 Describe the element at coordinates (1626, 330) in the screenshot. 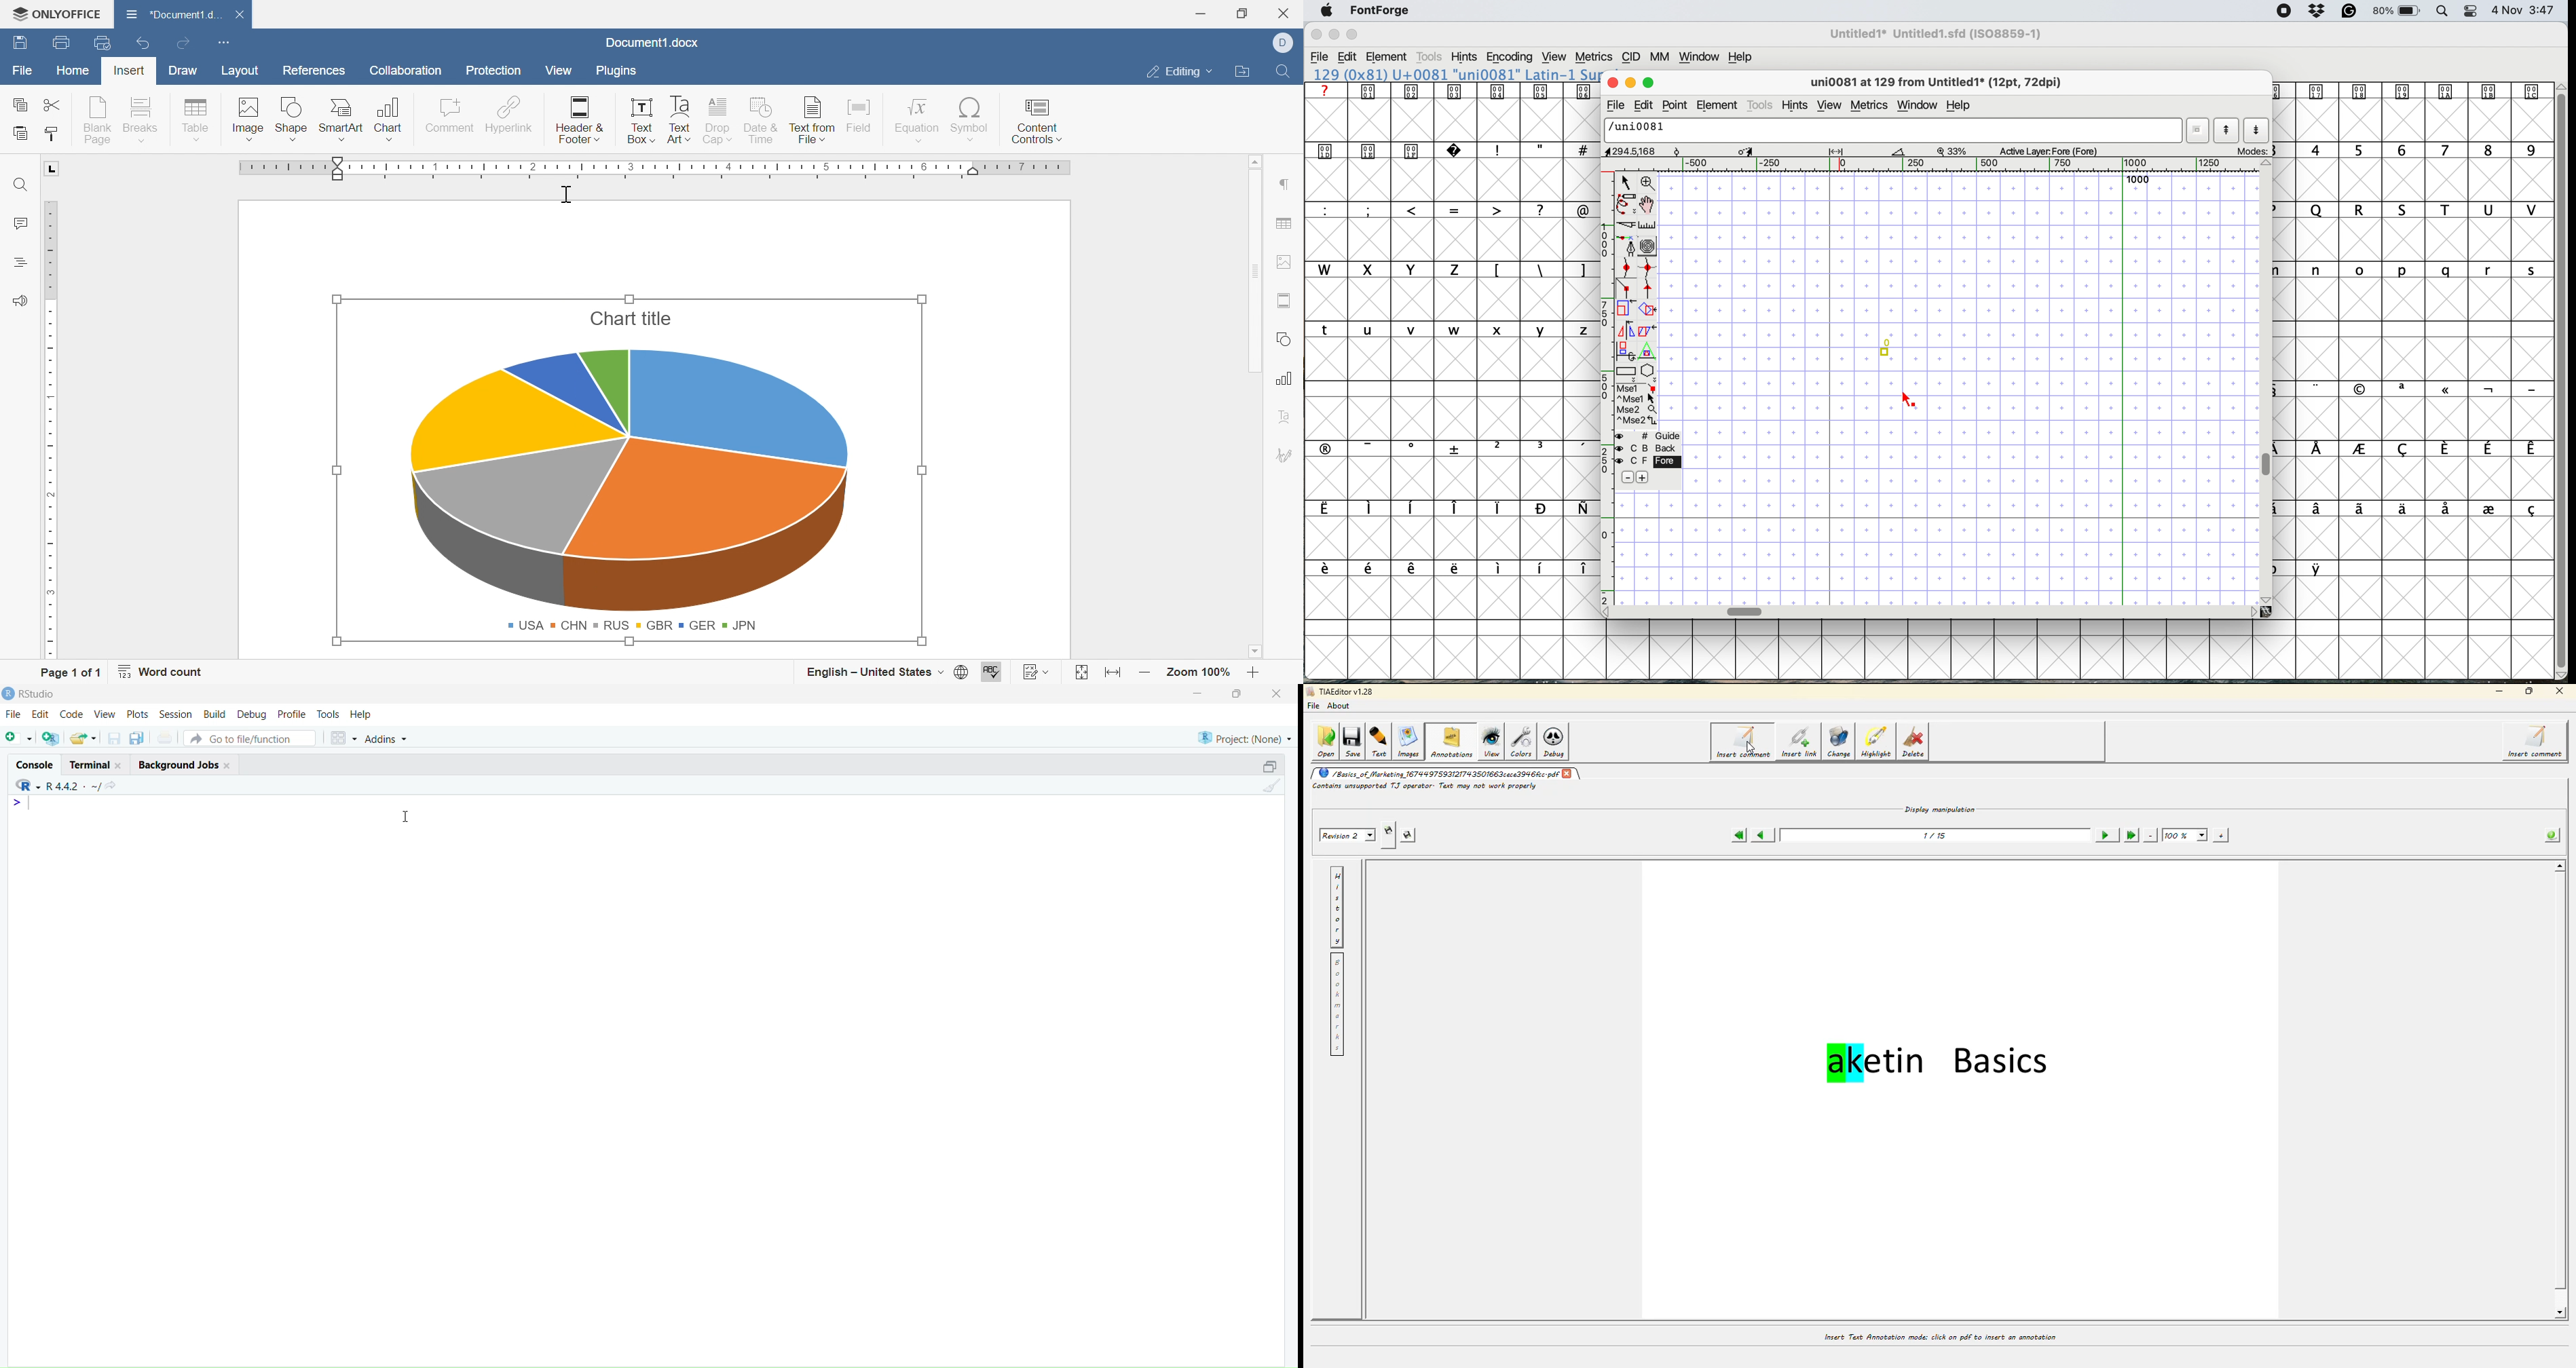

I see `flip the selection` at that location.